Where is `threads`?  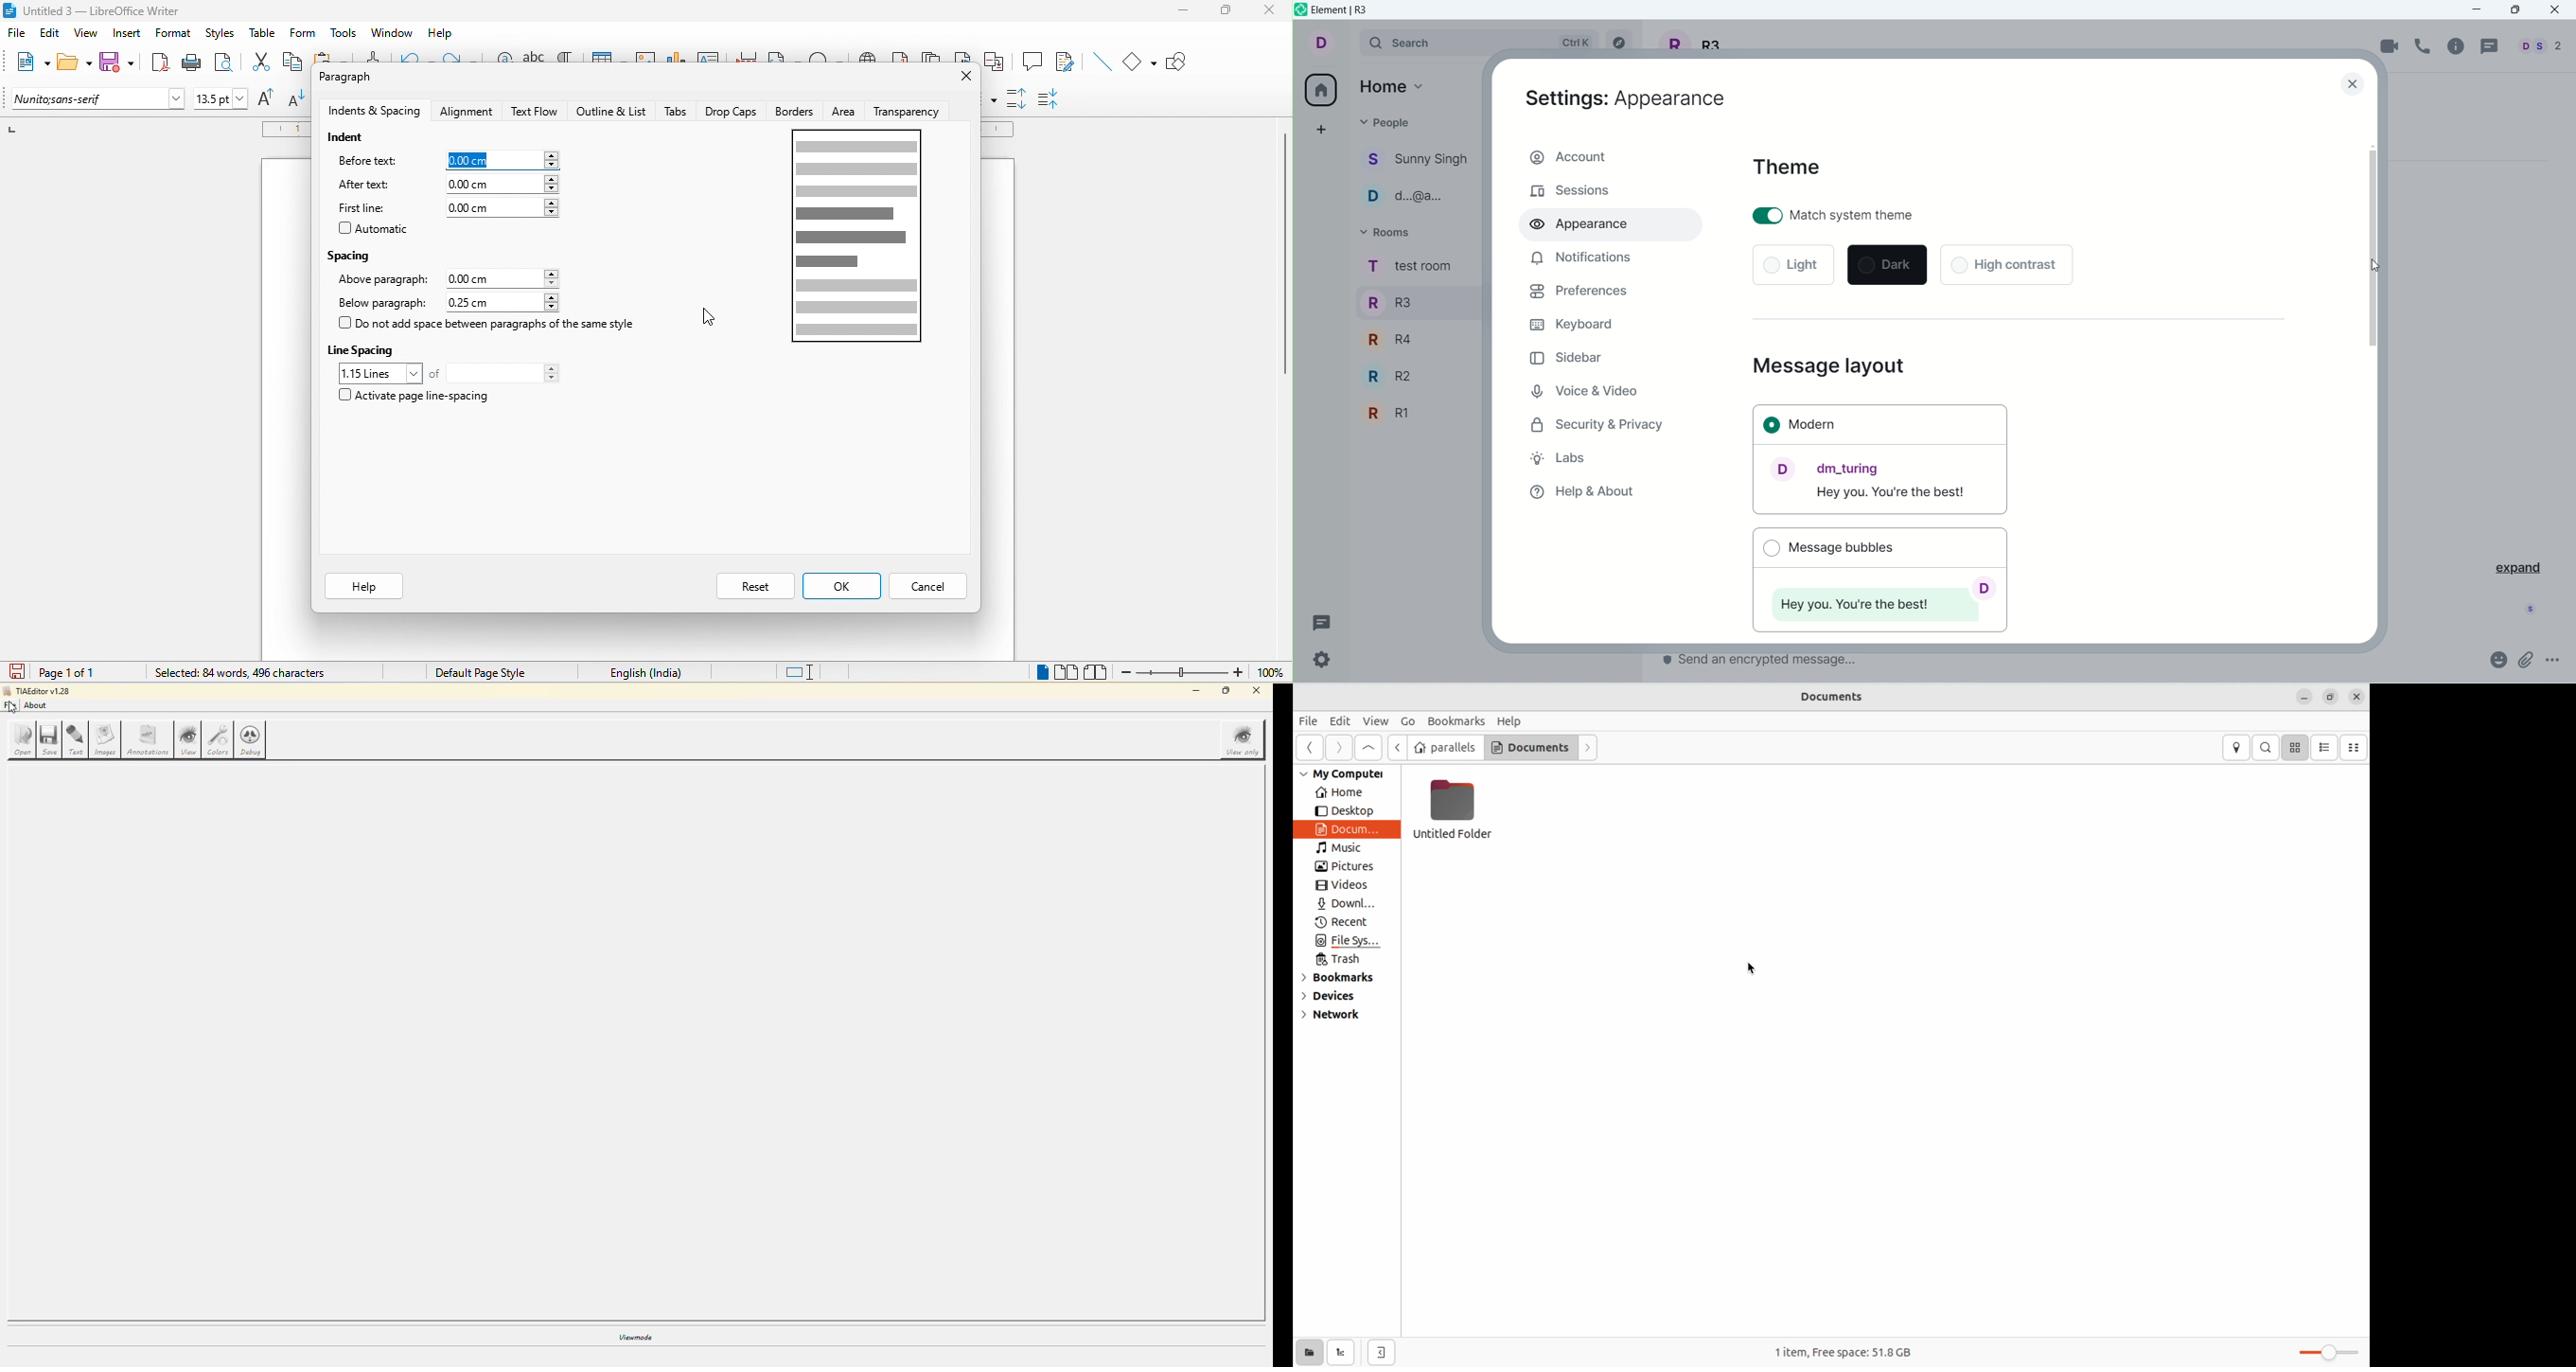 threads is located at coordinates (2487, 47).